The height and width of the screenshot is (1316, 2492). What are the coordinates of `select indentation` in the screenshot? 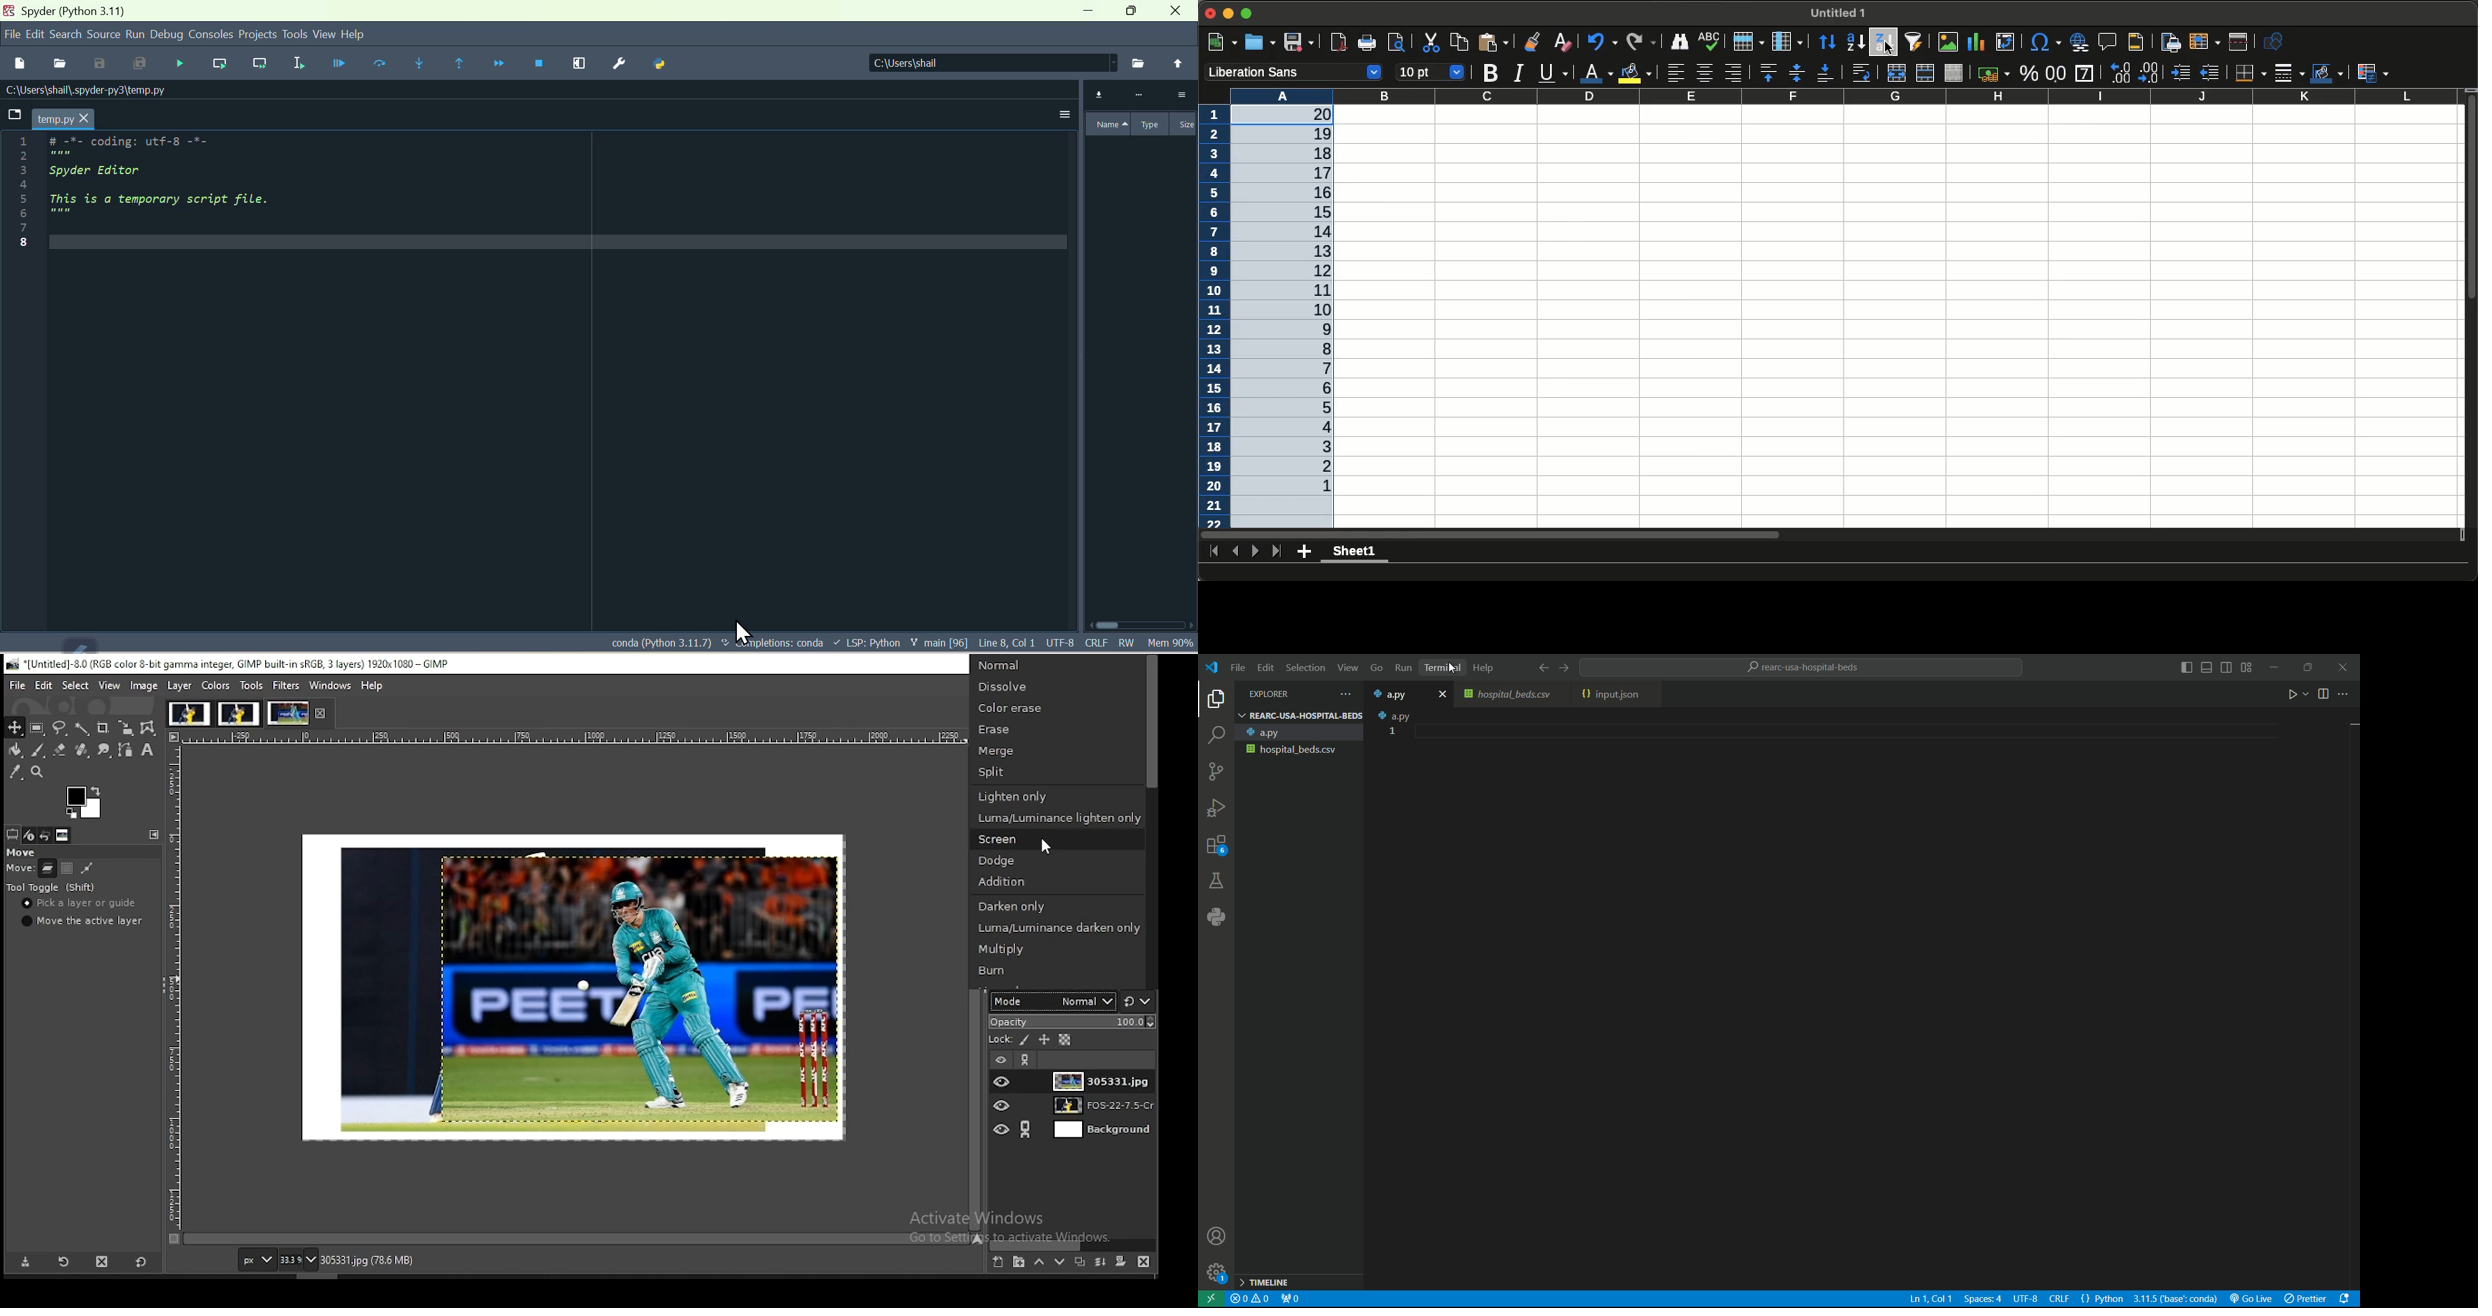 It's located at (1982, 1300).